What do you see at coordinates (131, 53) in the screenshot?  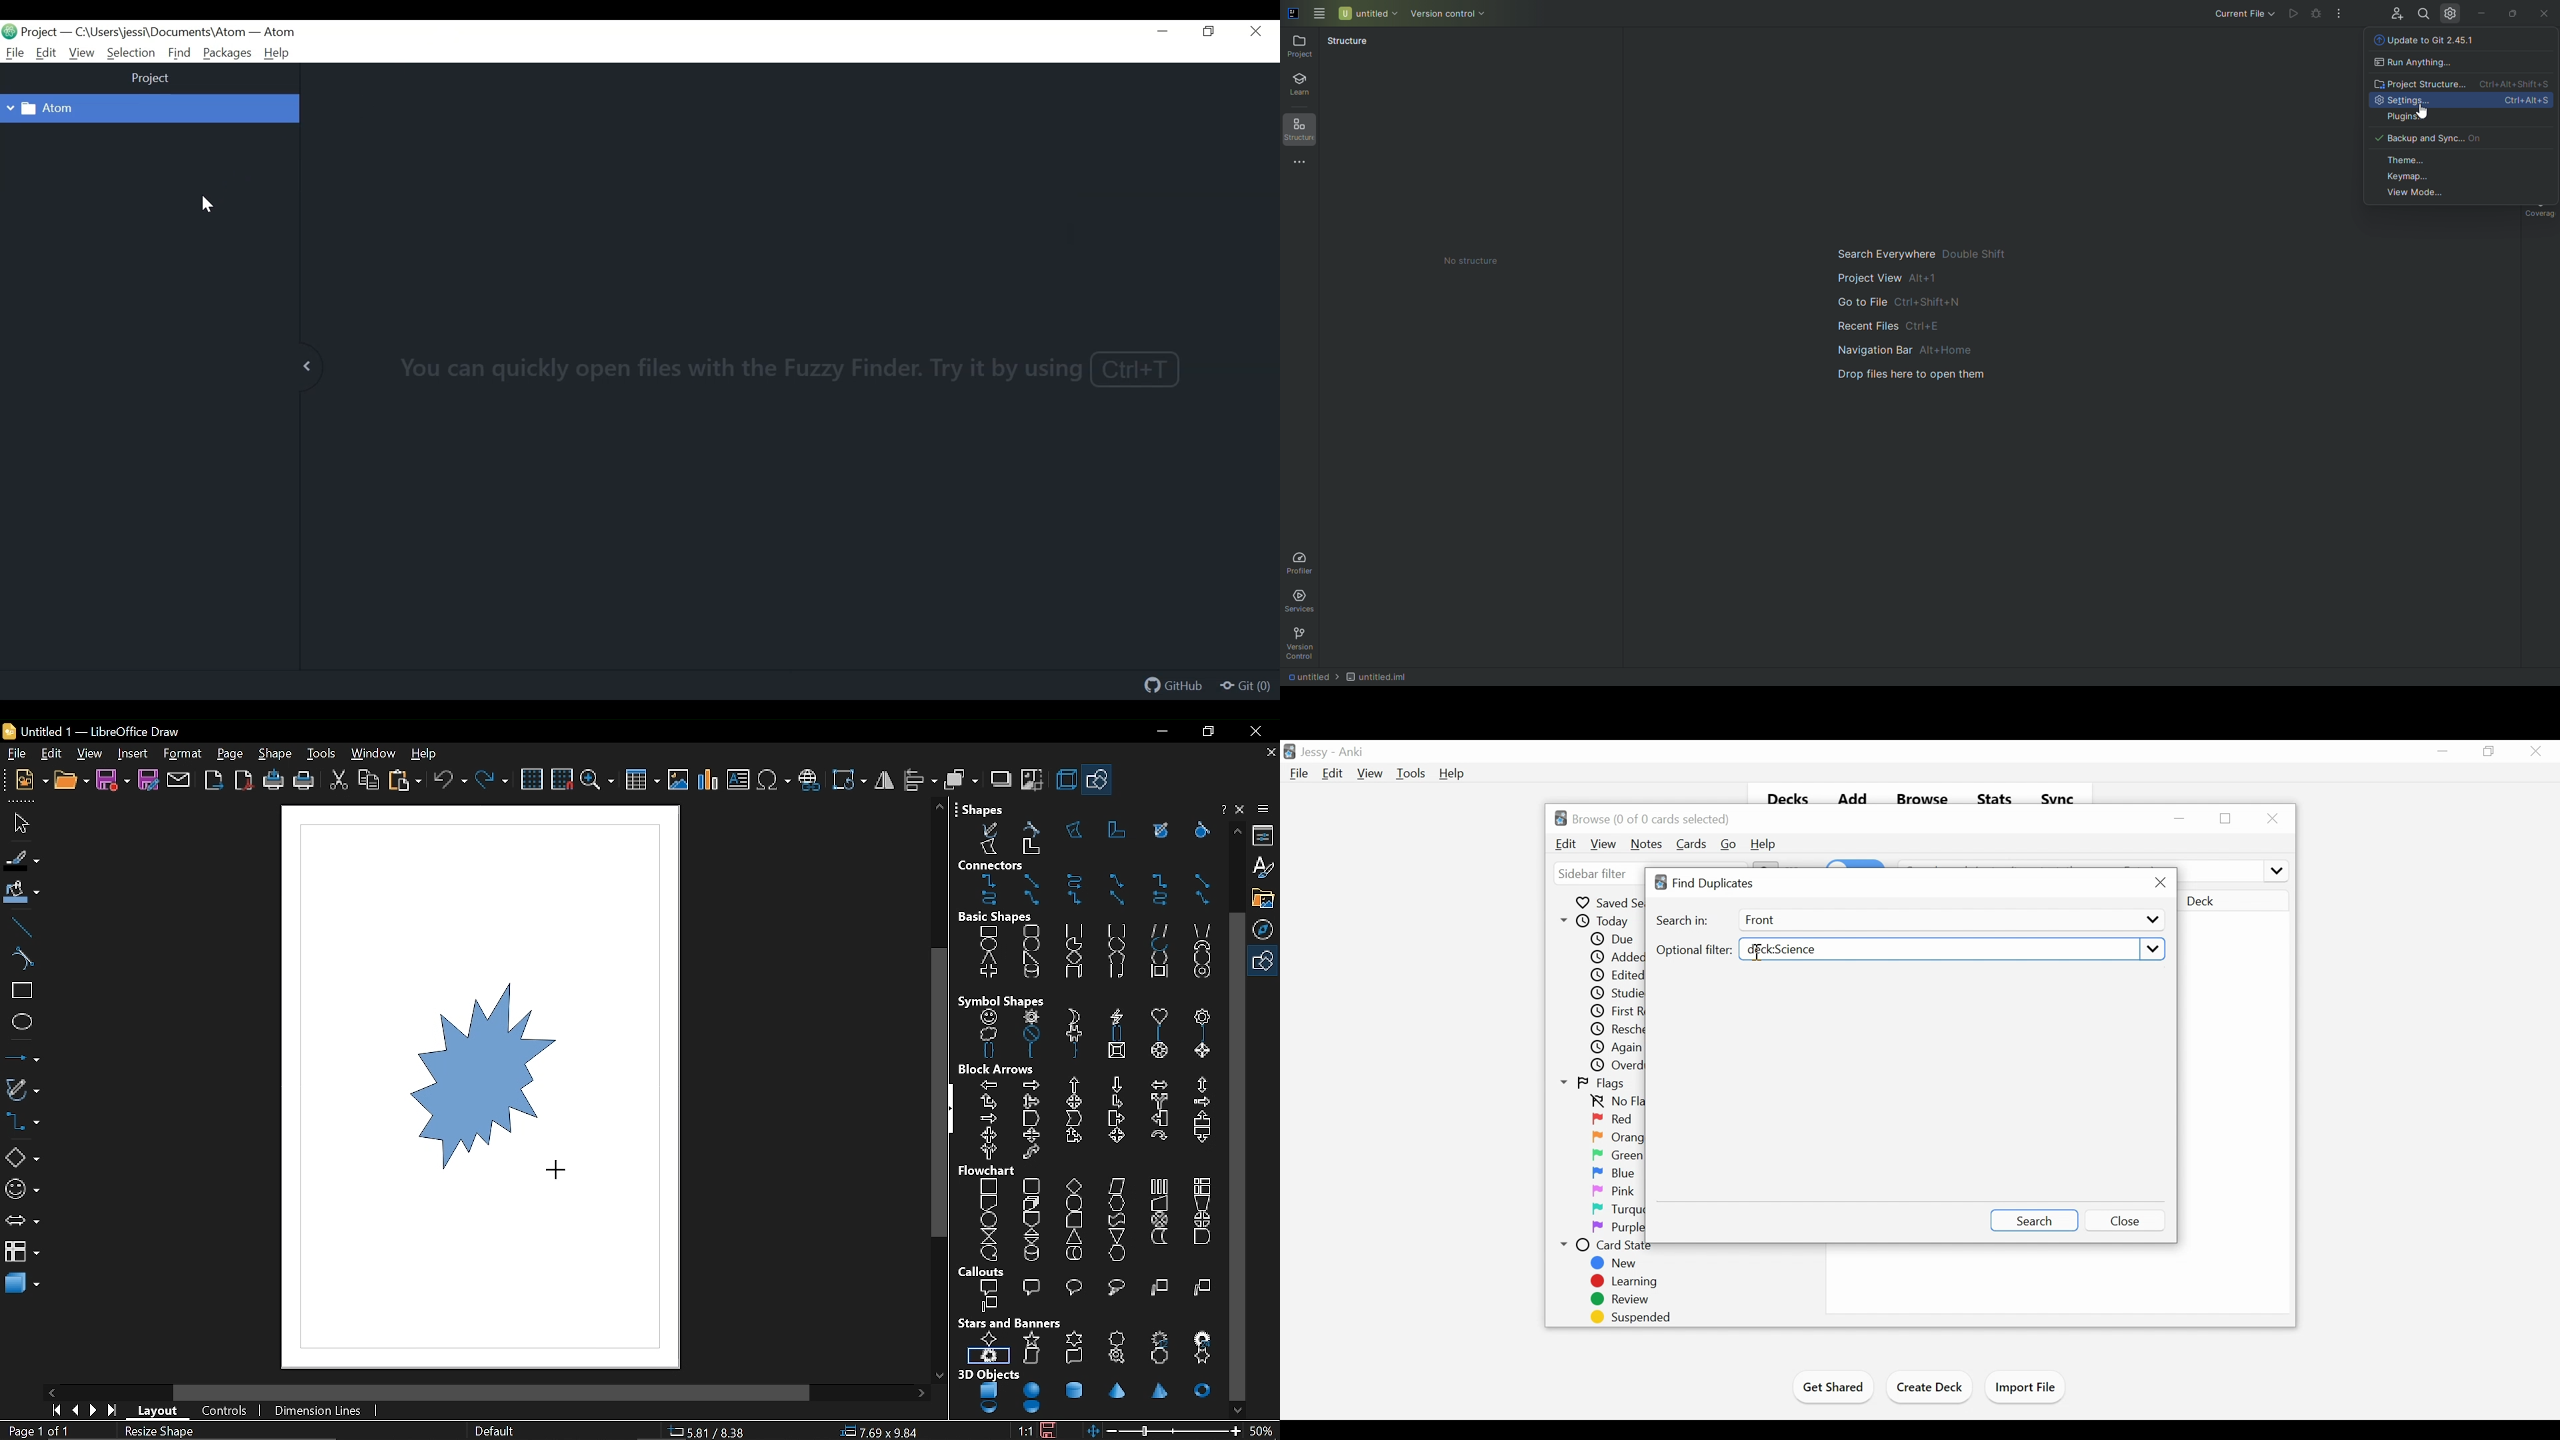 I see `Selection` at bounding box center [131, 53].